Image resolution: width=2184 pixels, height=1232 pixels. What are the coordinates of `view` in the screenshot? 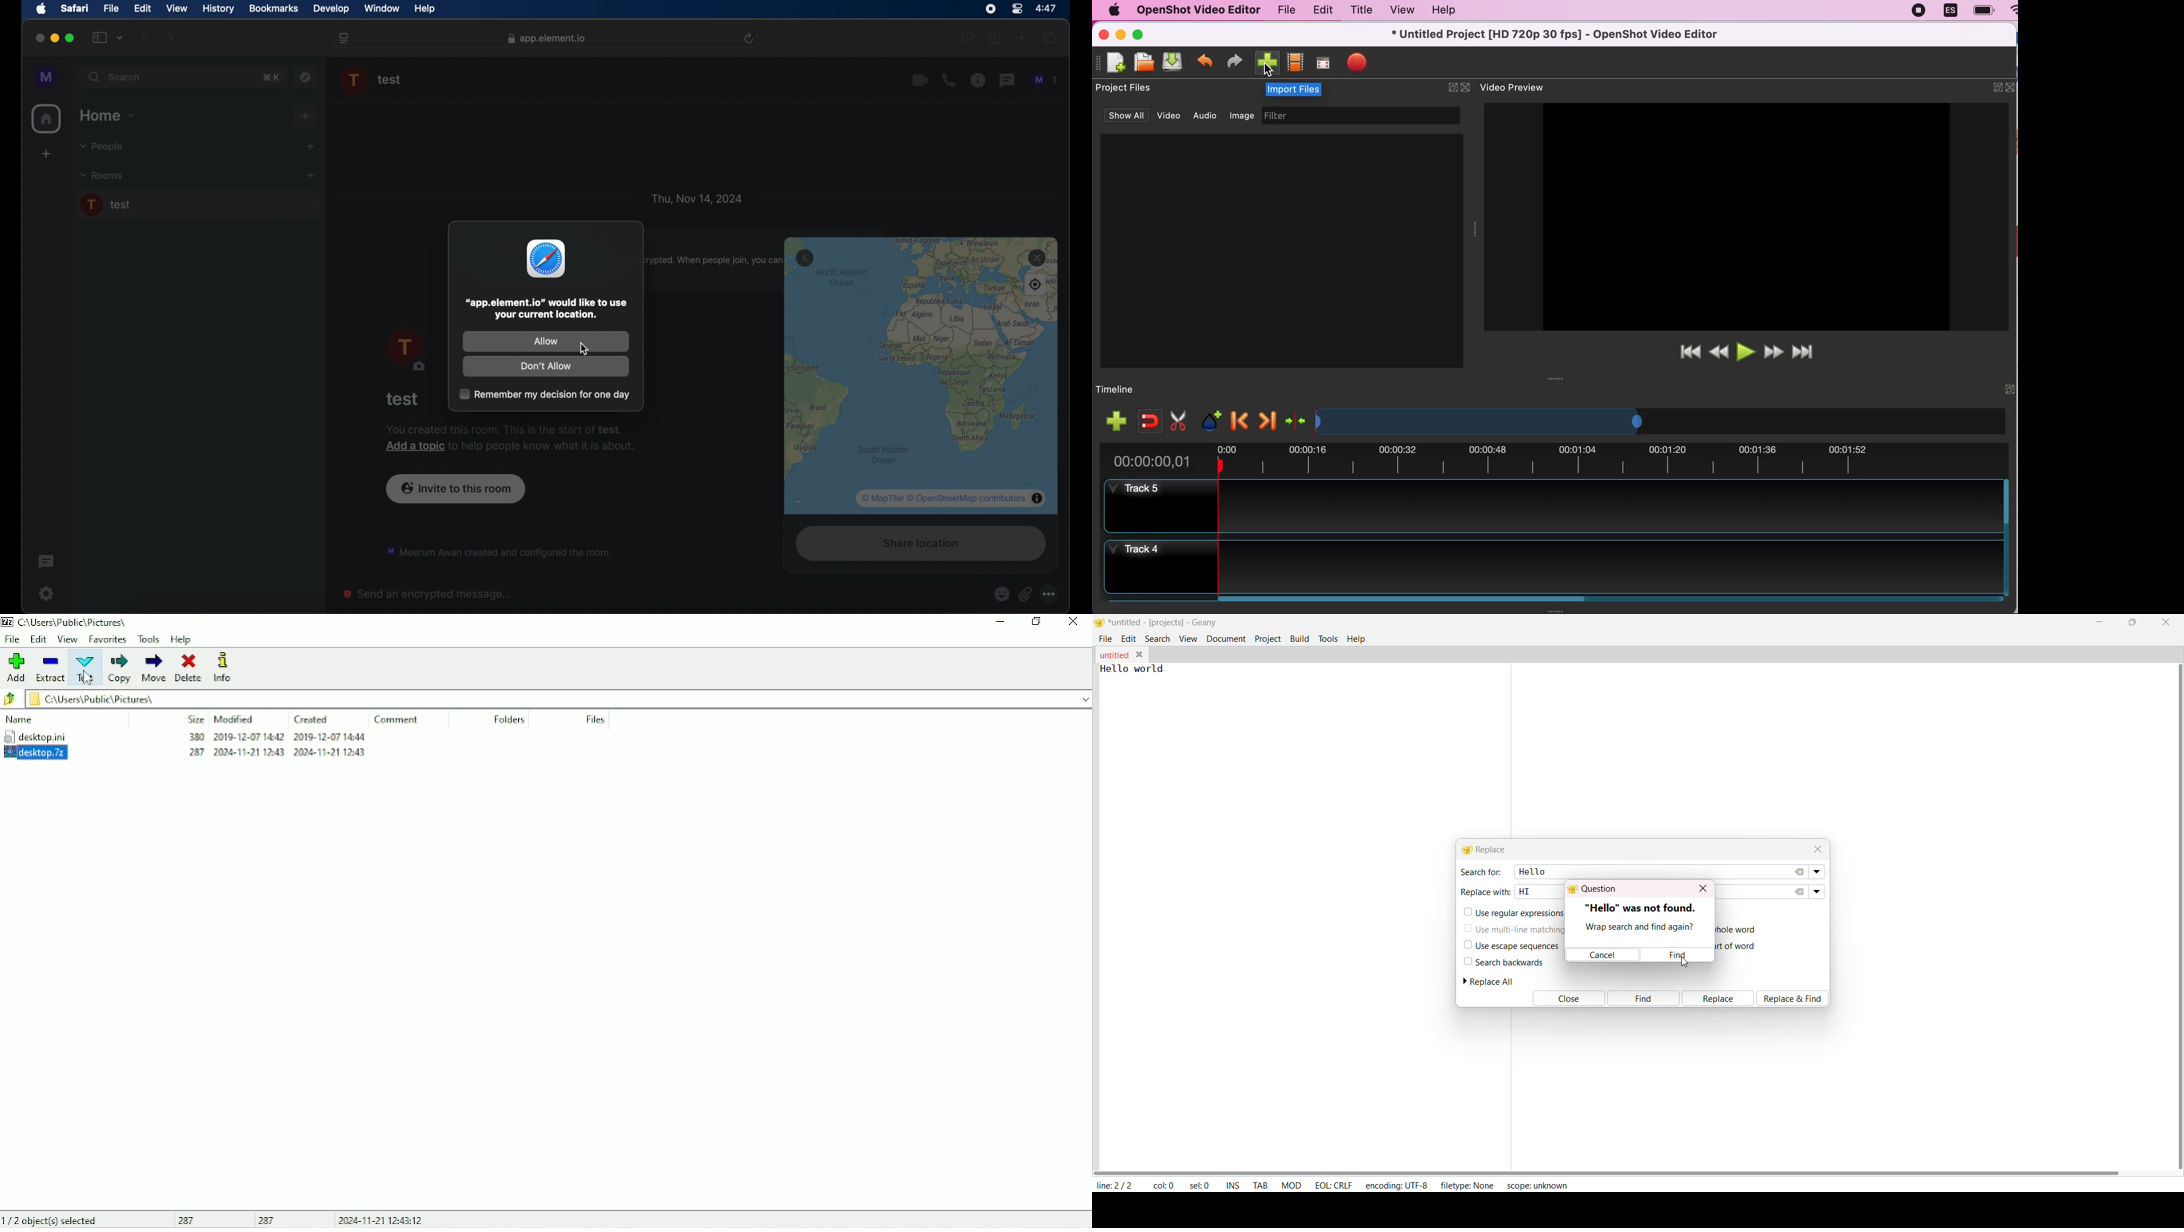 It's located at (1399, 10).